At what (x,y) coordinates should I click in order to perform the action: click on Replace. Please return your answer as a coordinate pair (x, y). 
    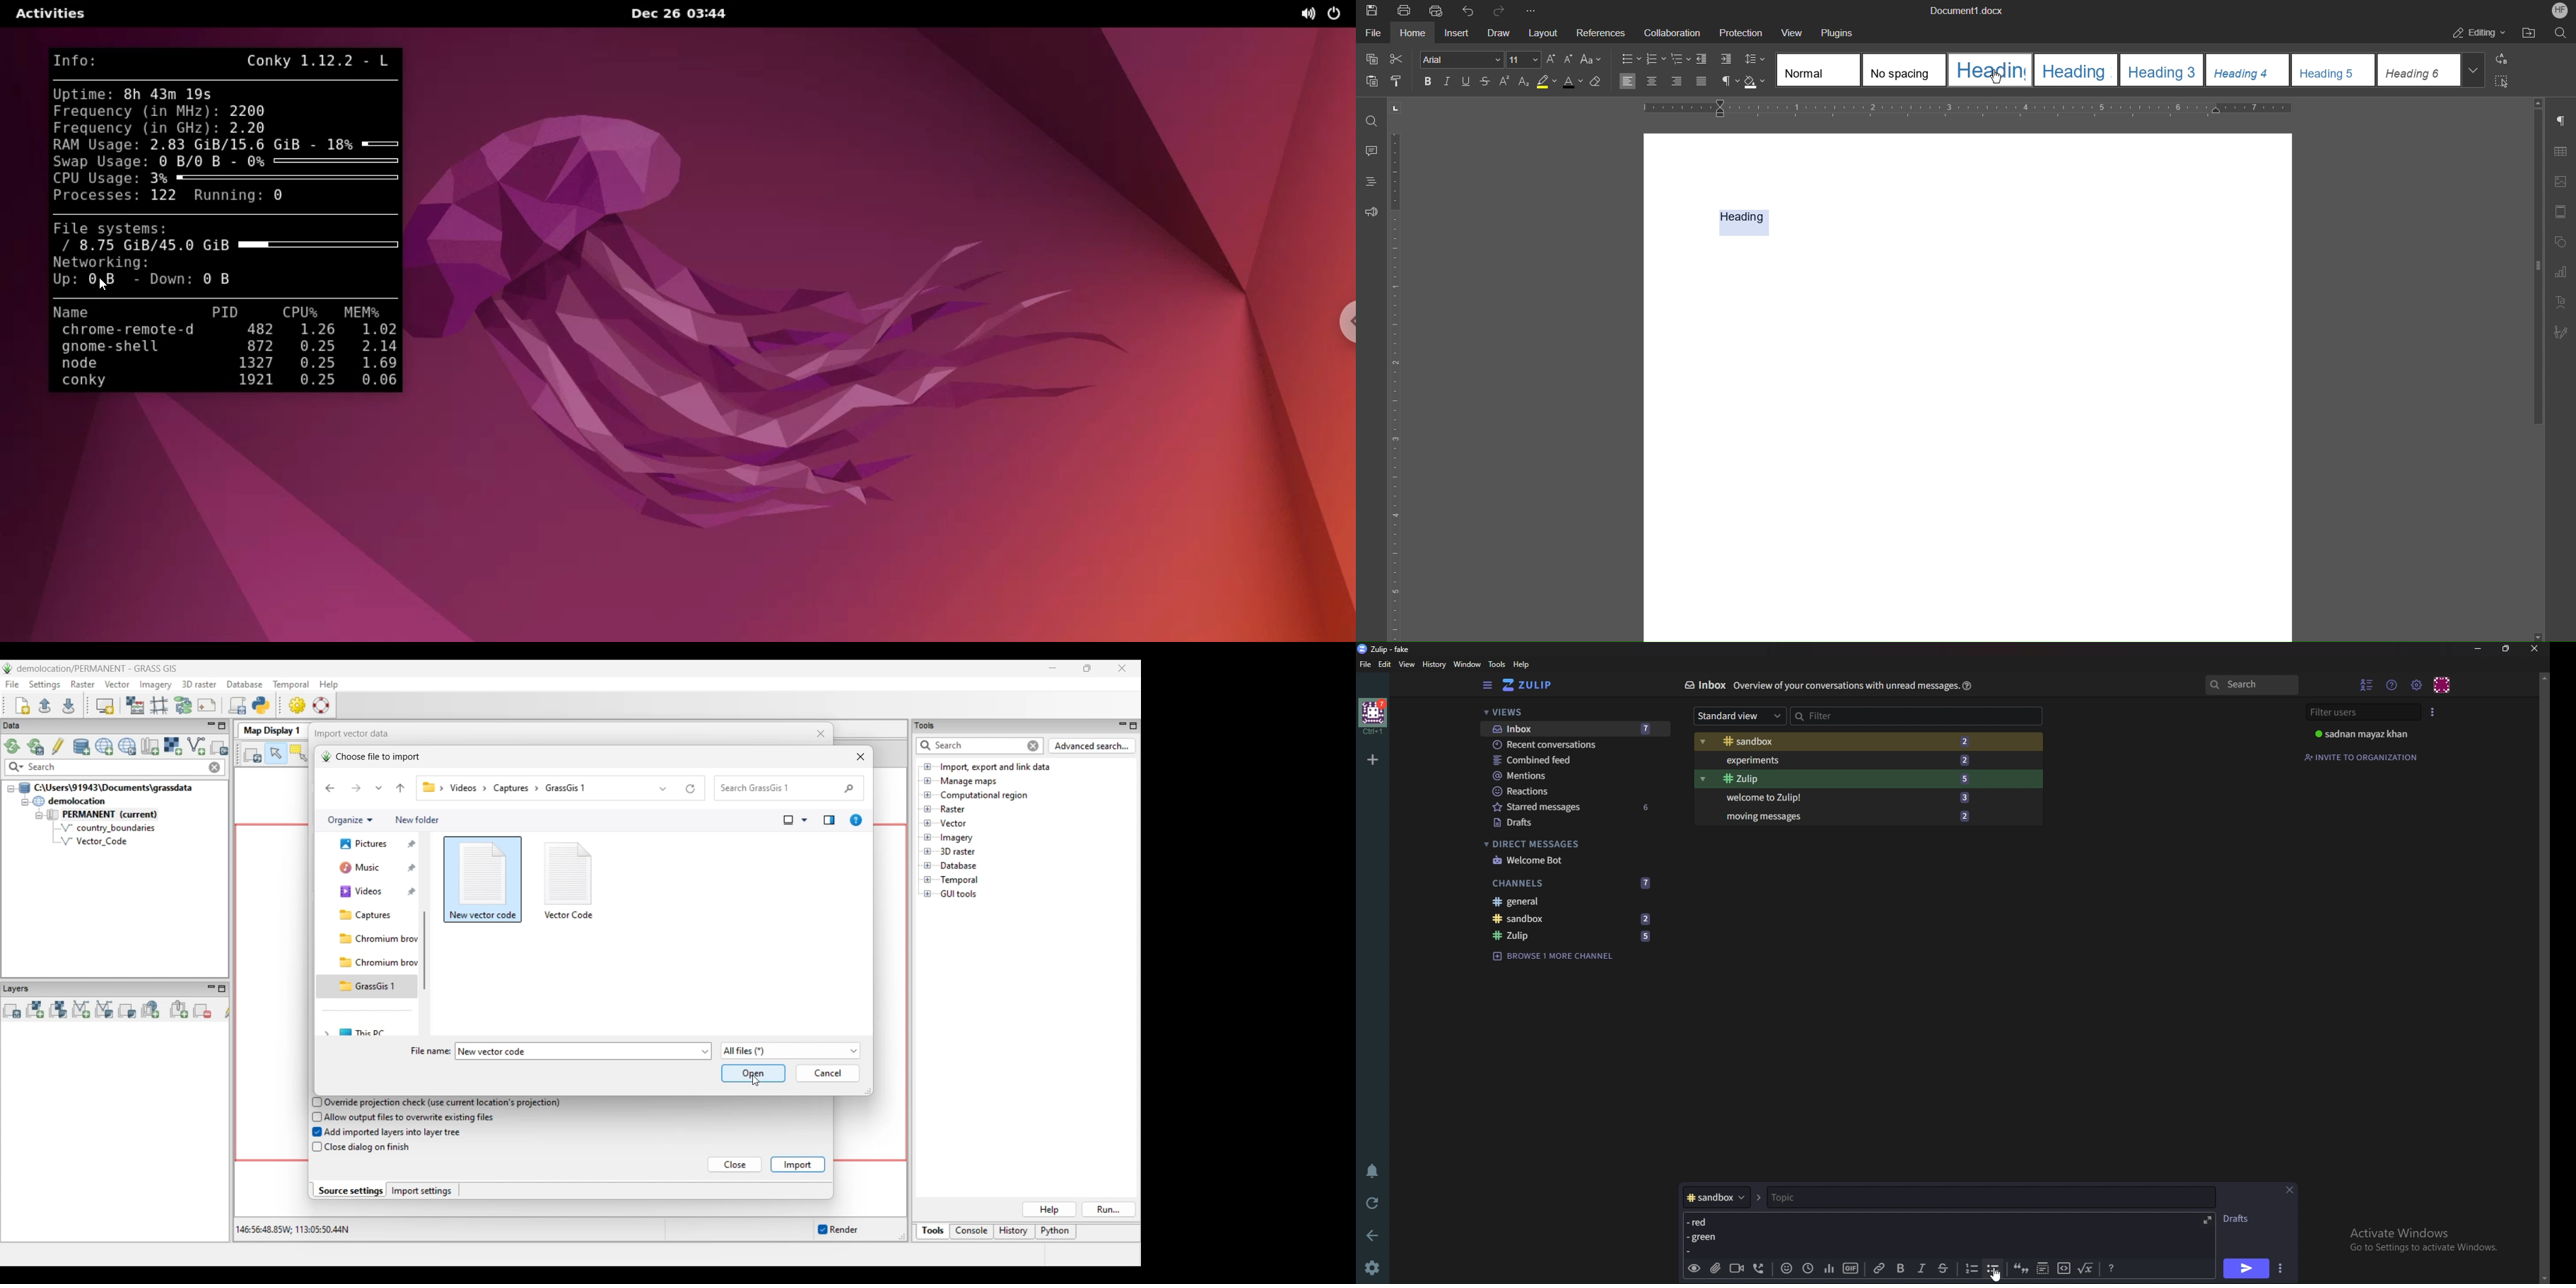
    Looking at the image, I should click on (2502, 59).